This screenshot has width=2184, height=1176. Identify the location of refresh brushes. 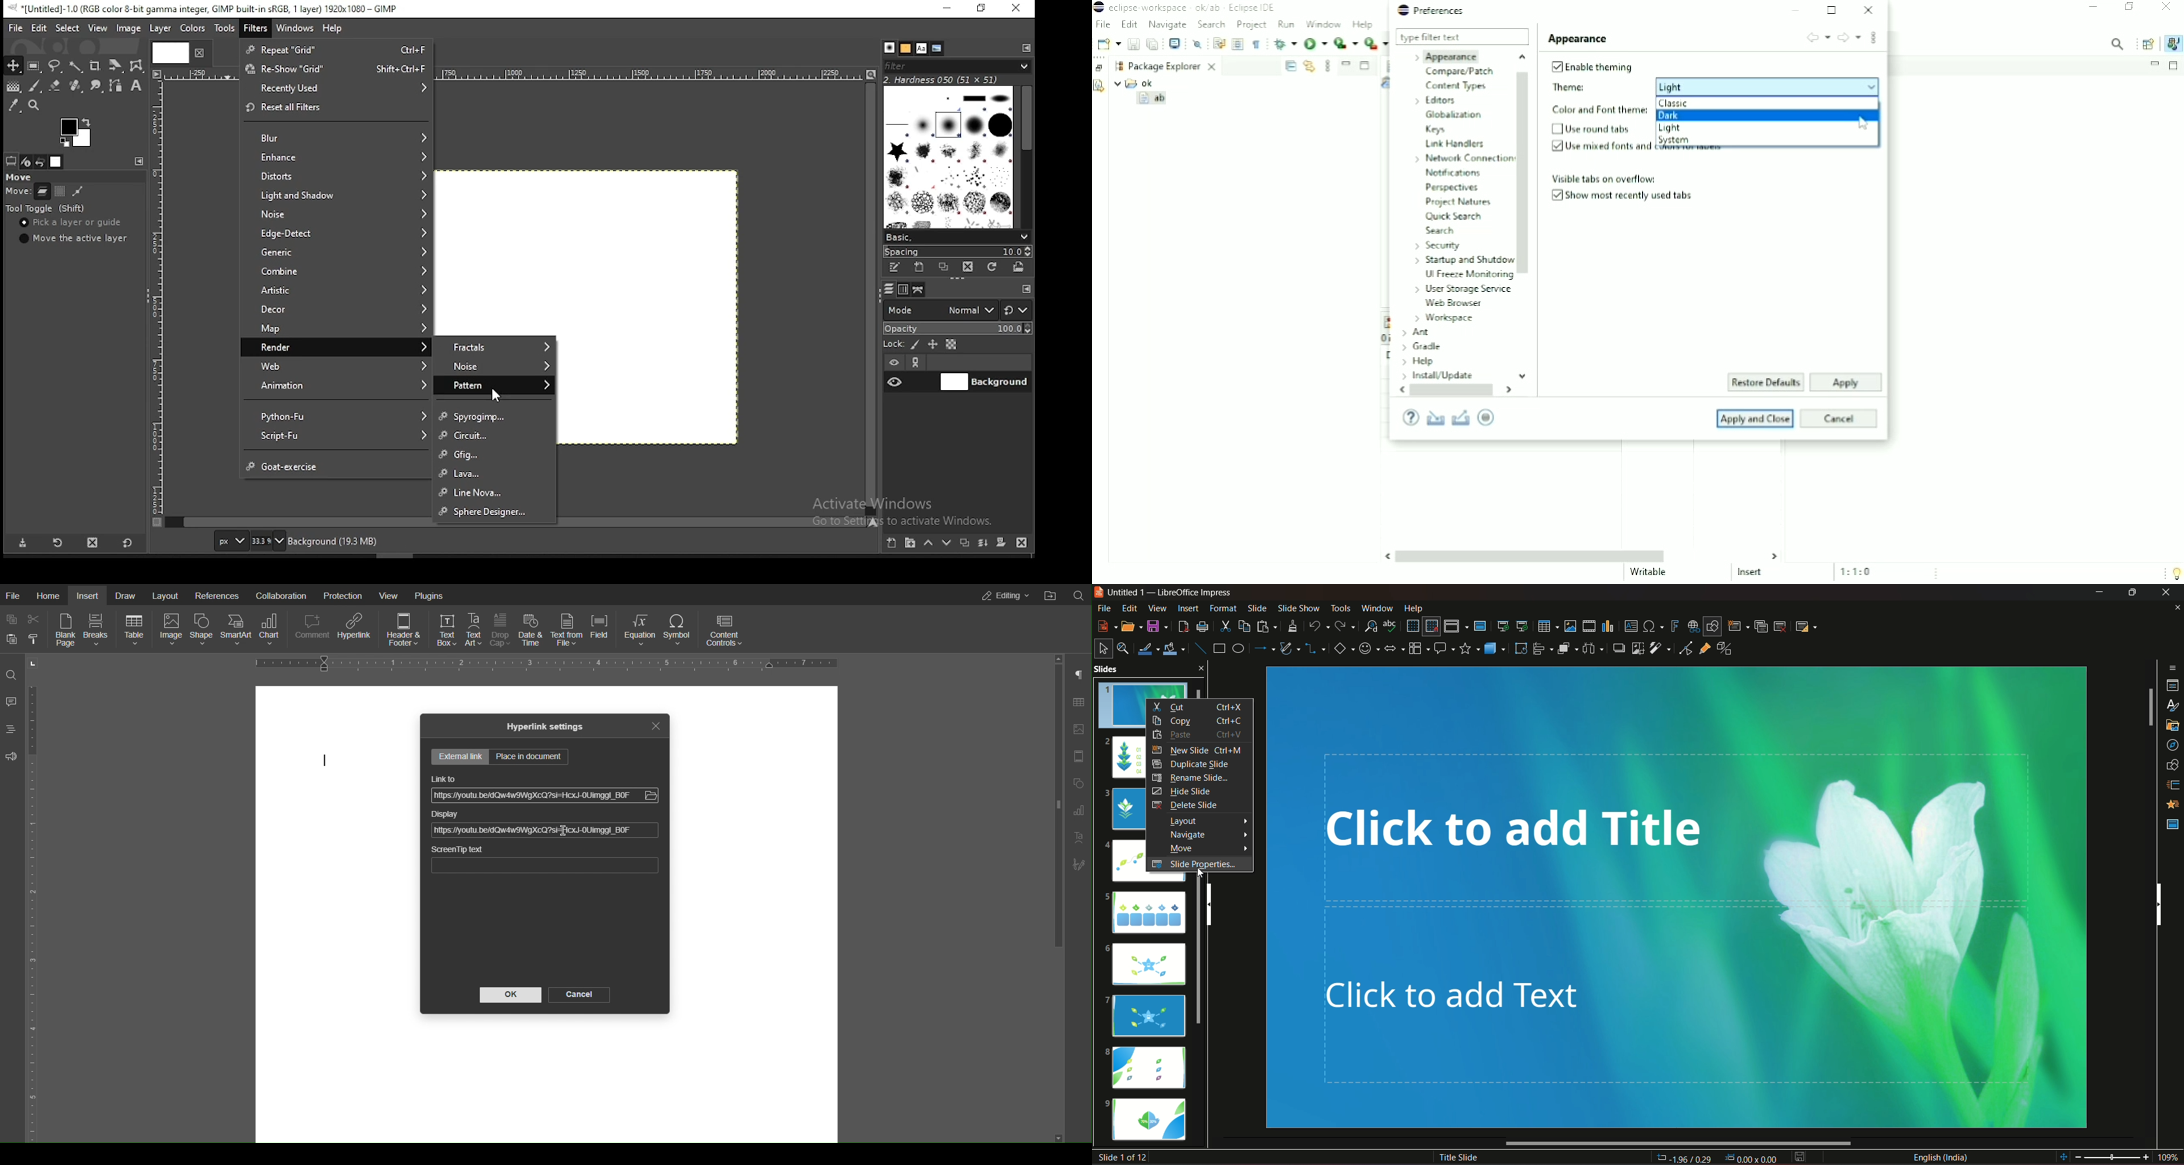
(993, 268).